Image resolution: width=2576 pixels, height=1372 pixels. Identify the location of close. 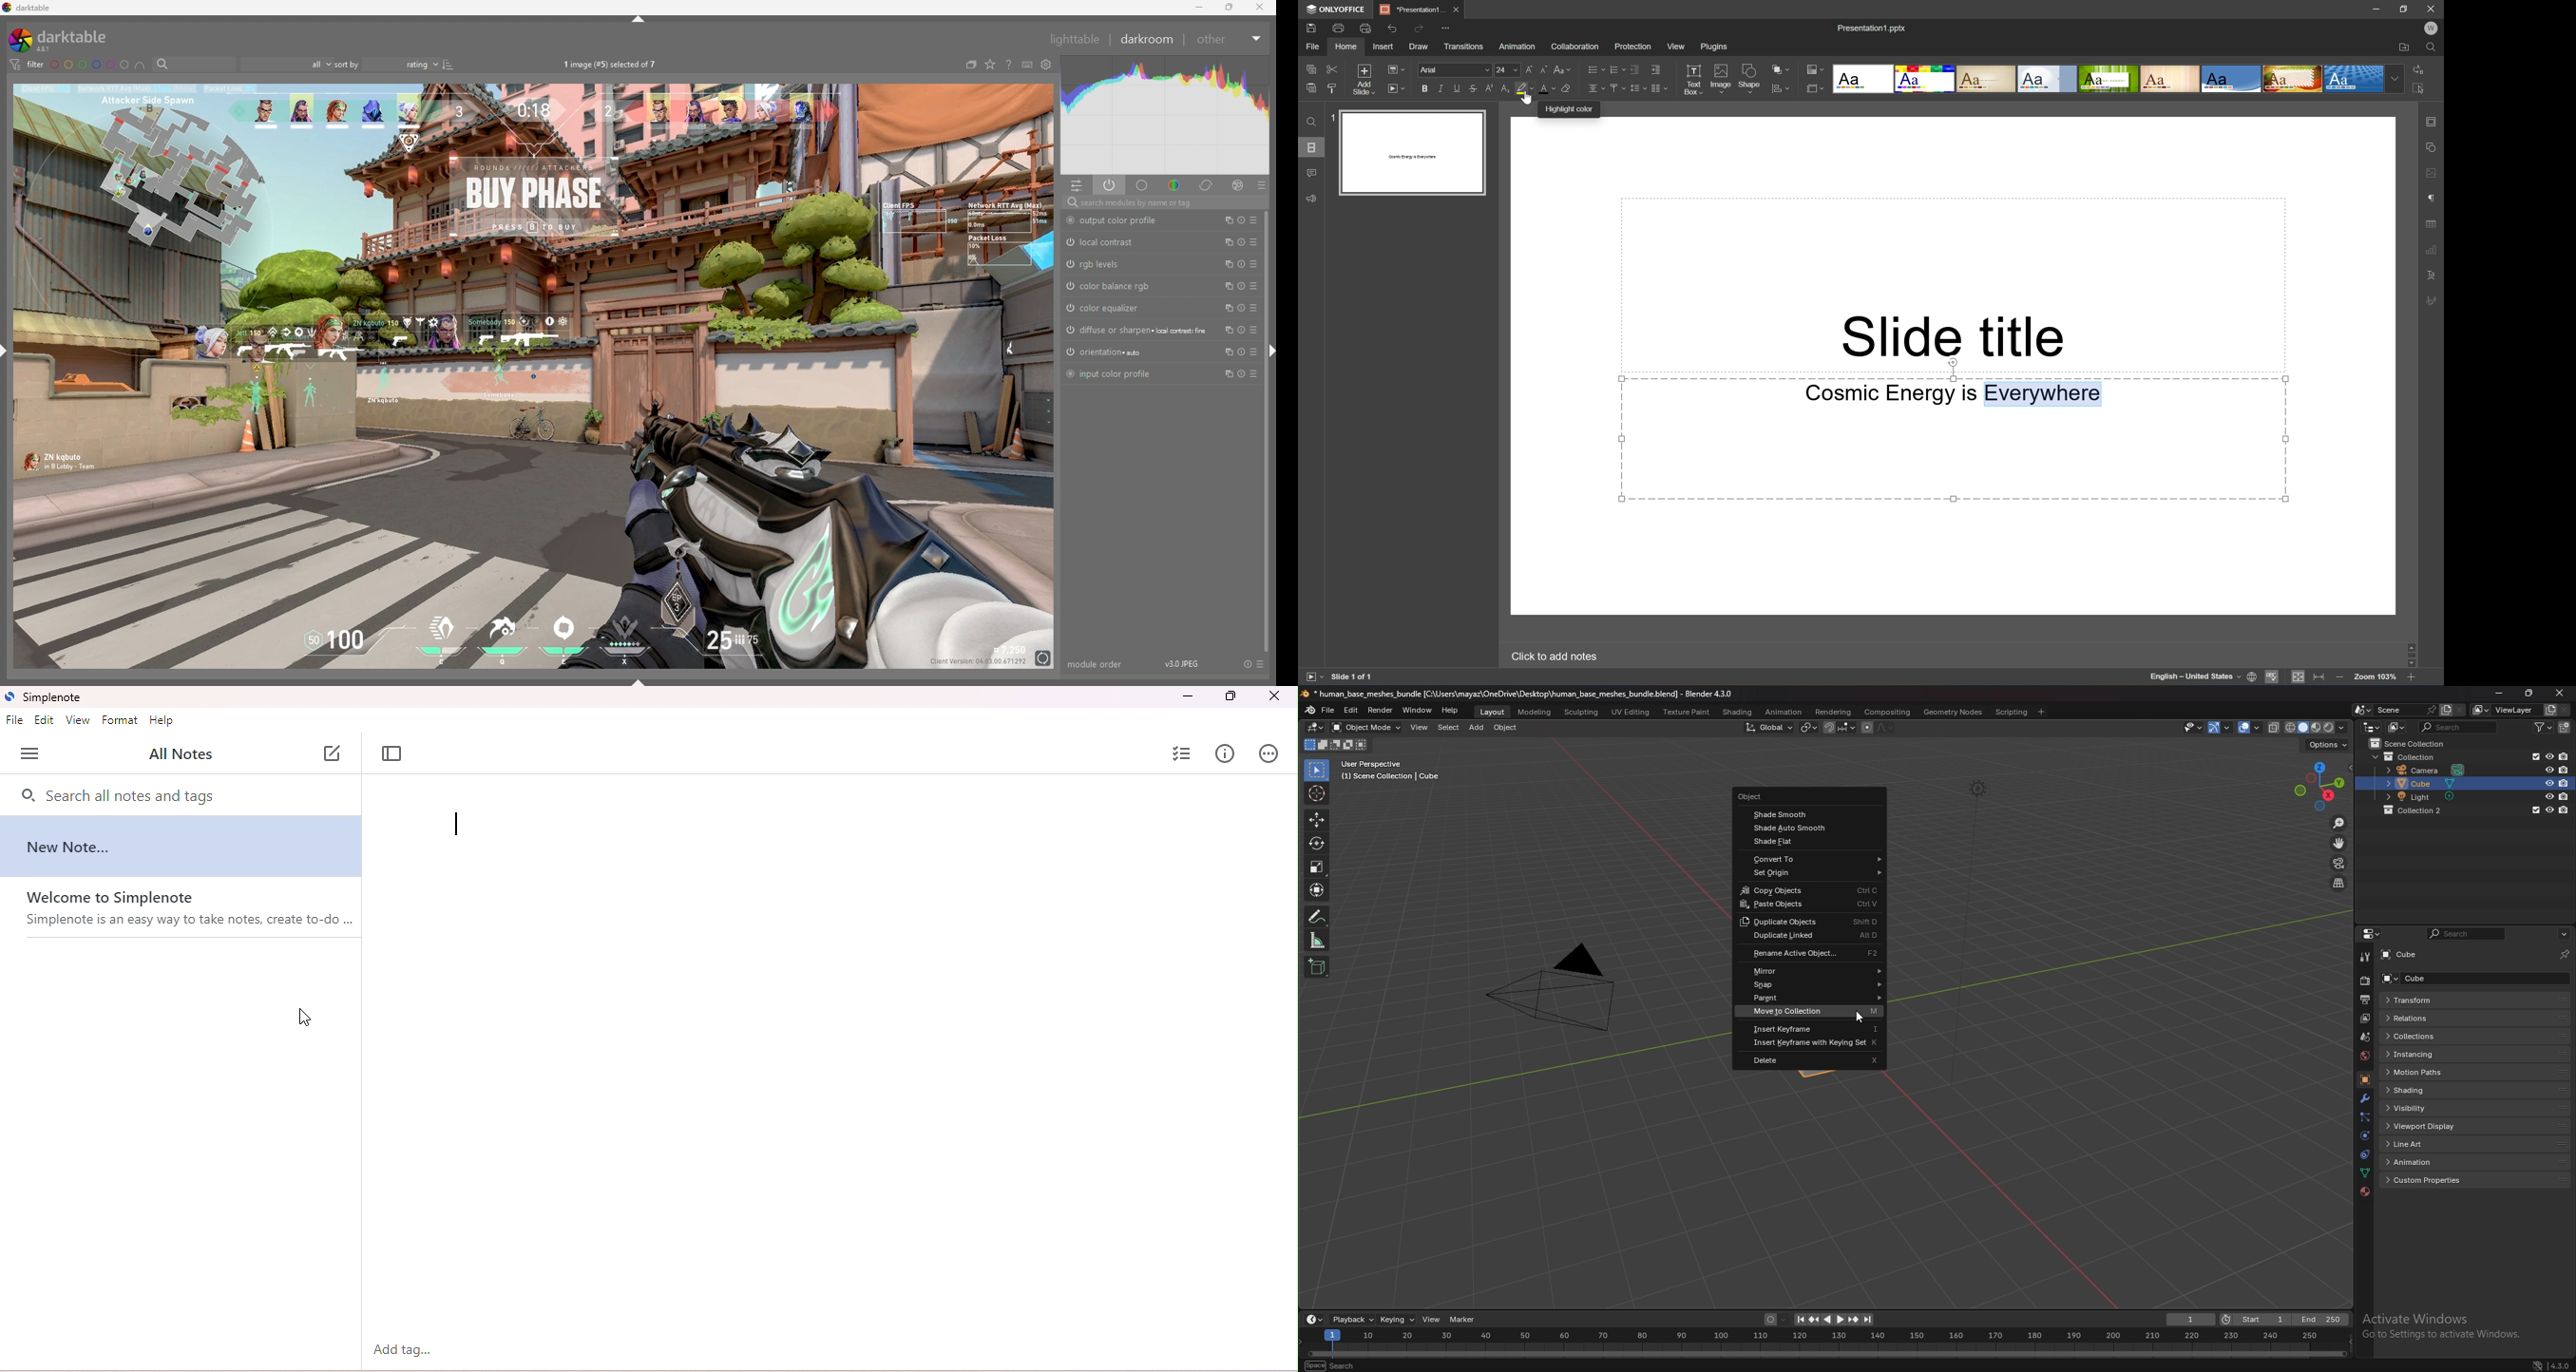
(1271, 696).